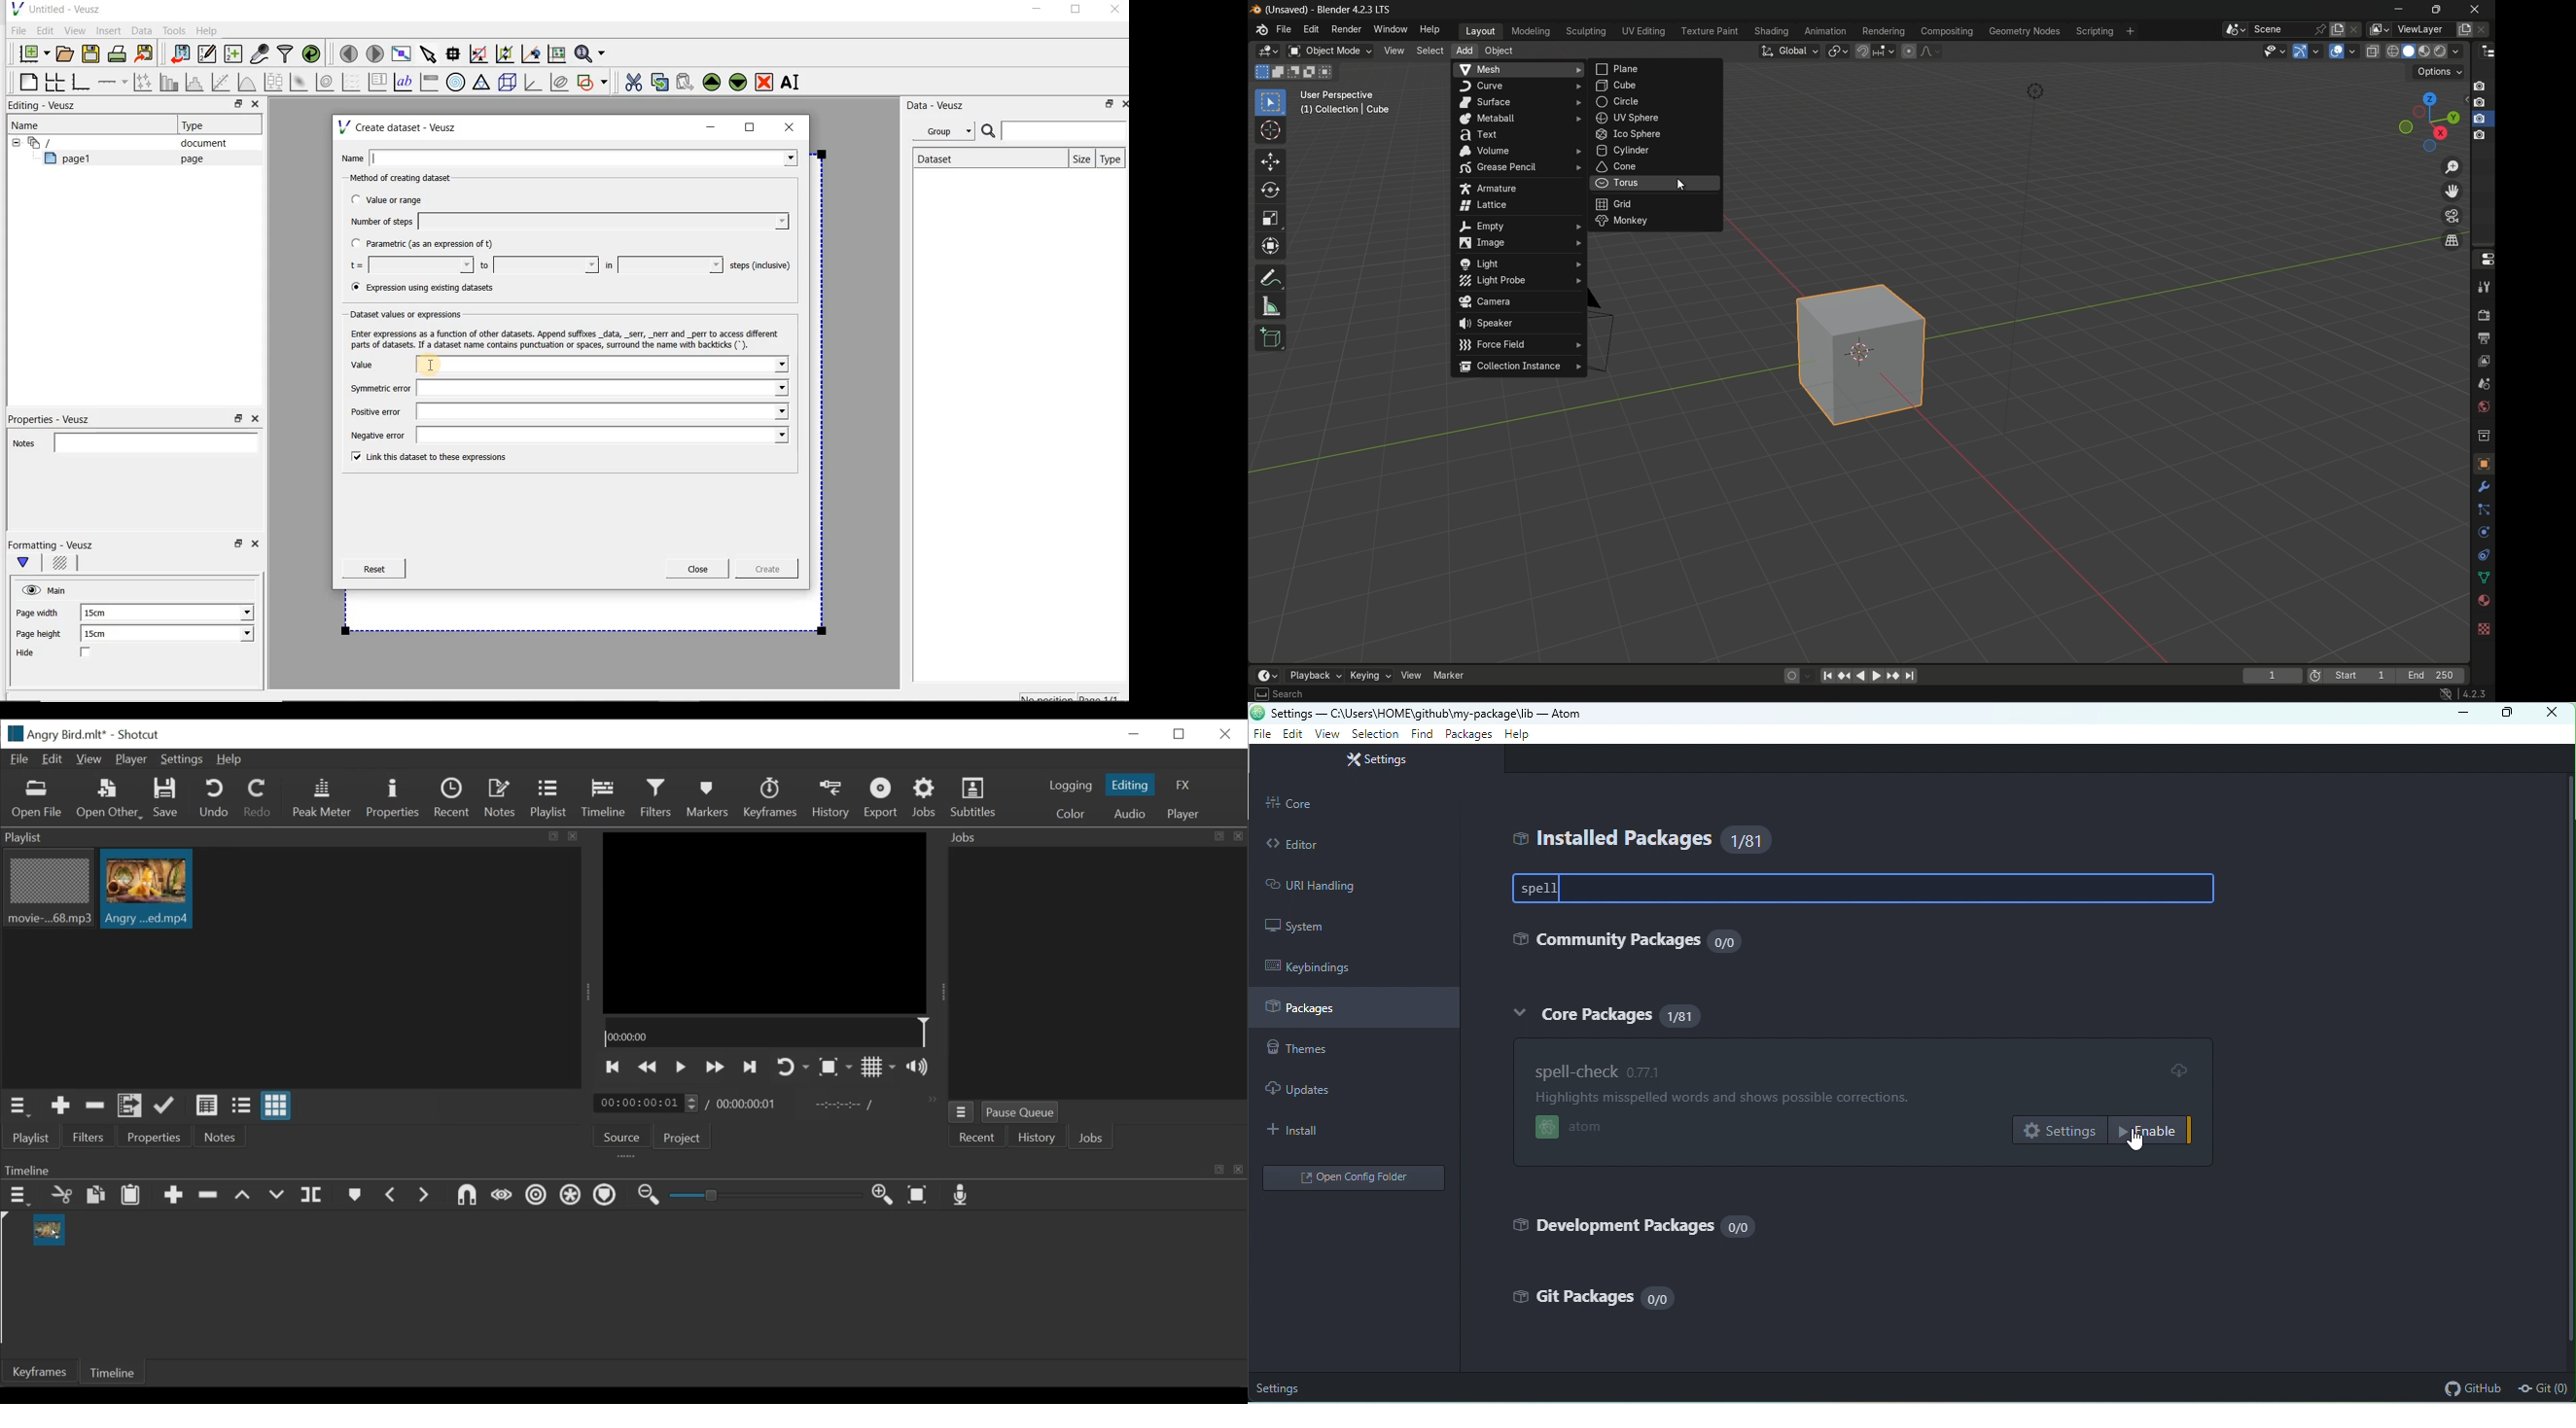 Image resolution: width=2576 pixels, height=1428 pixels. I want to click on 4.2.3, so click(2474, 694).